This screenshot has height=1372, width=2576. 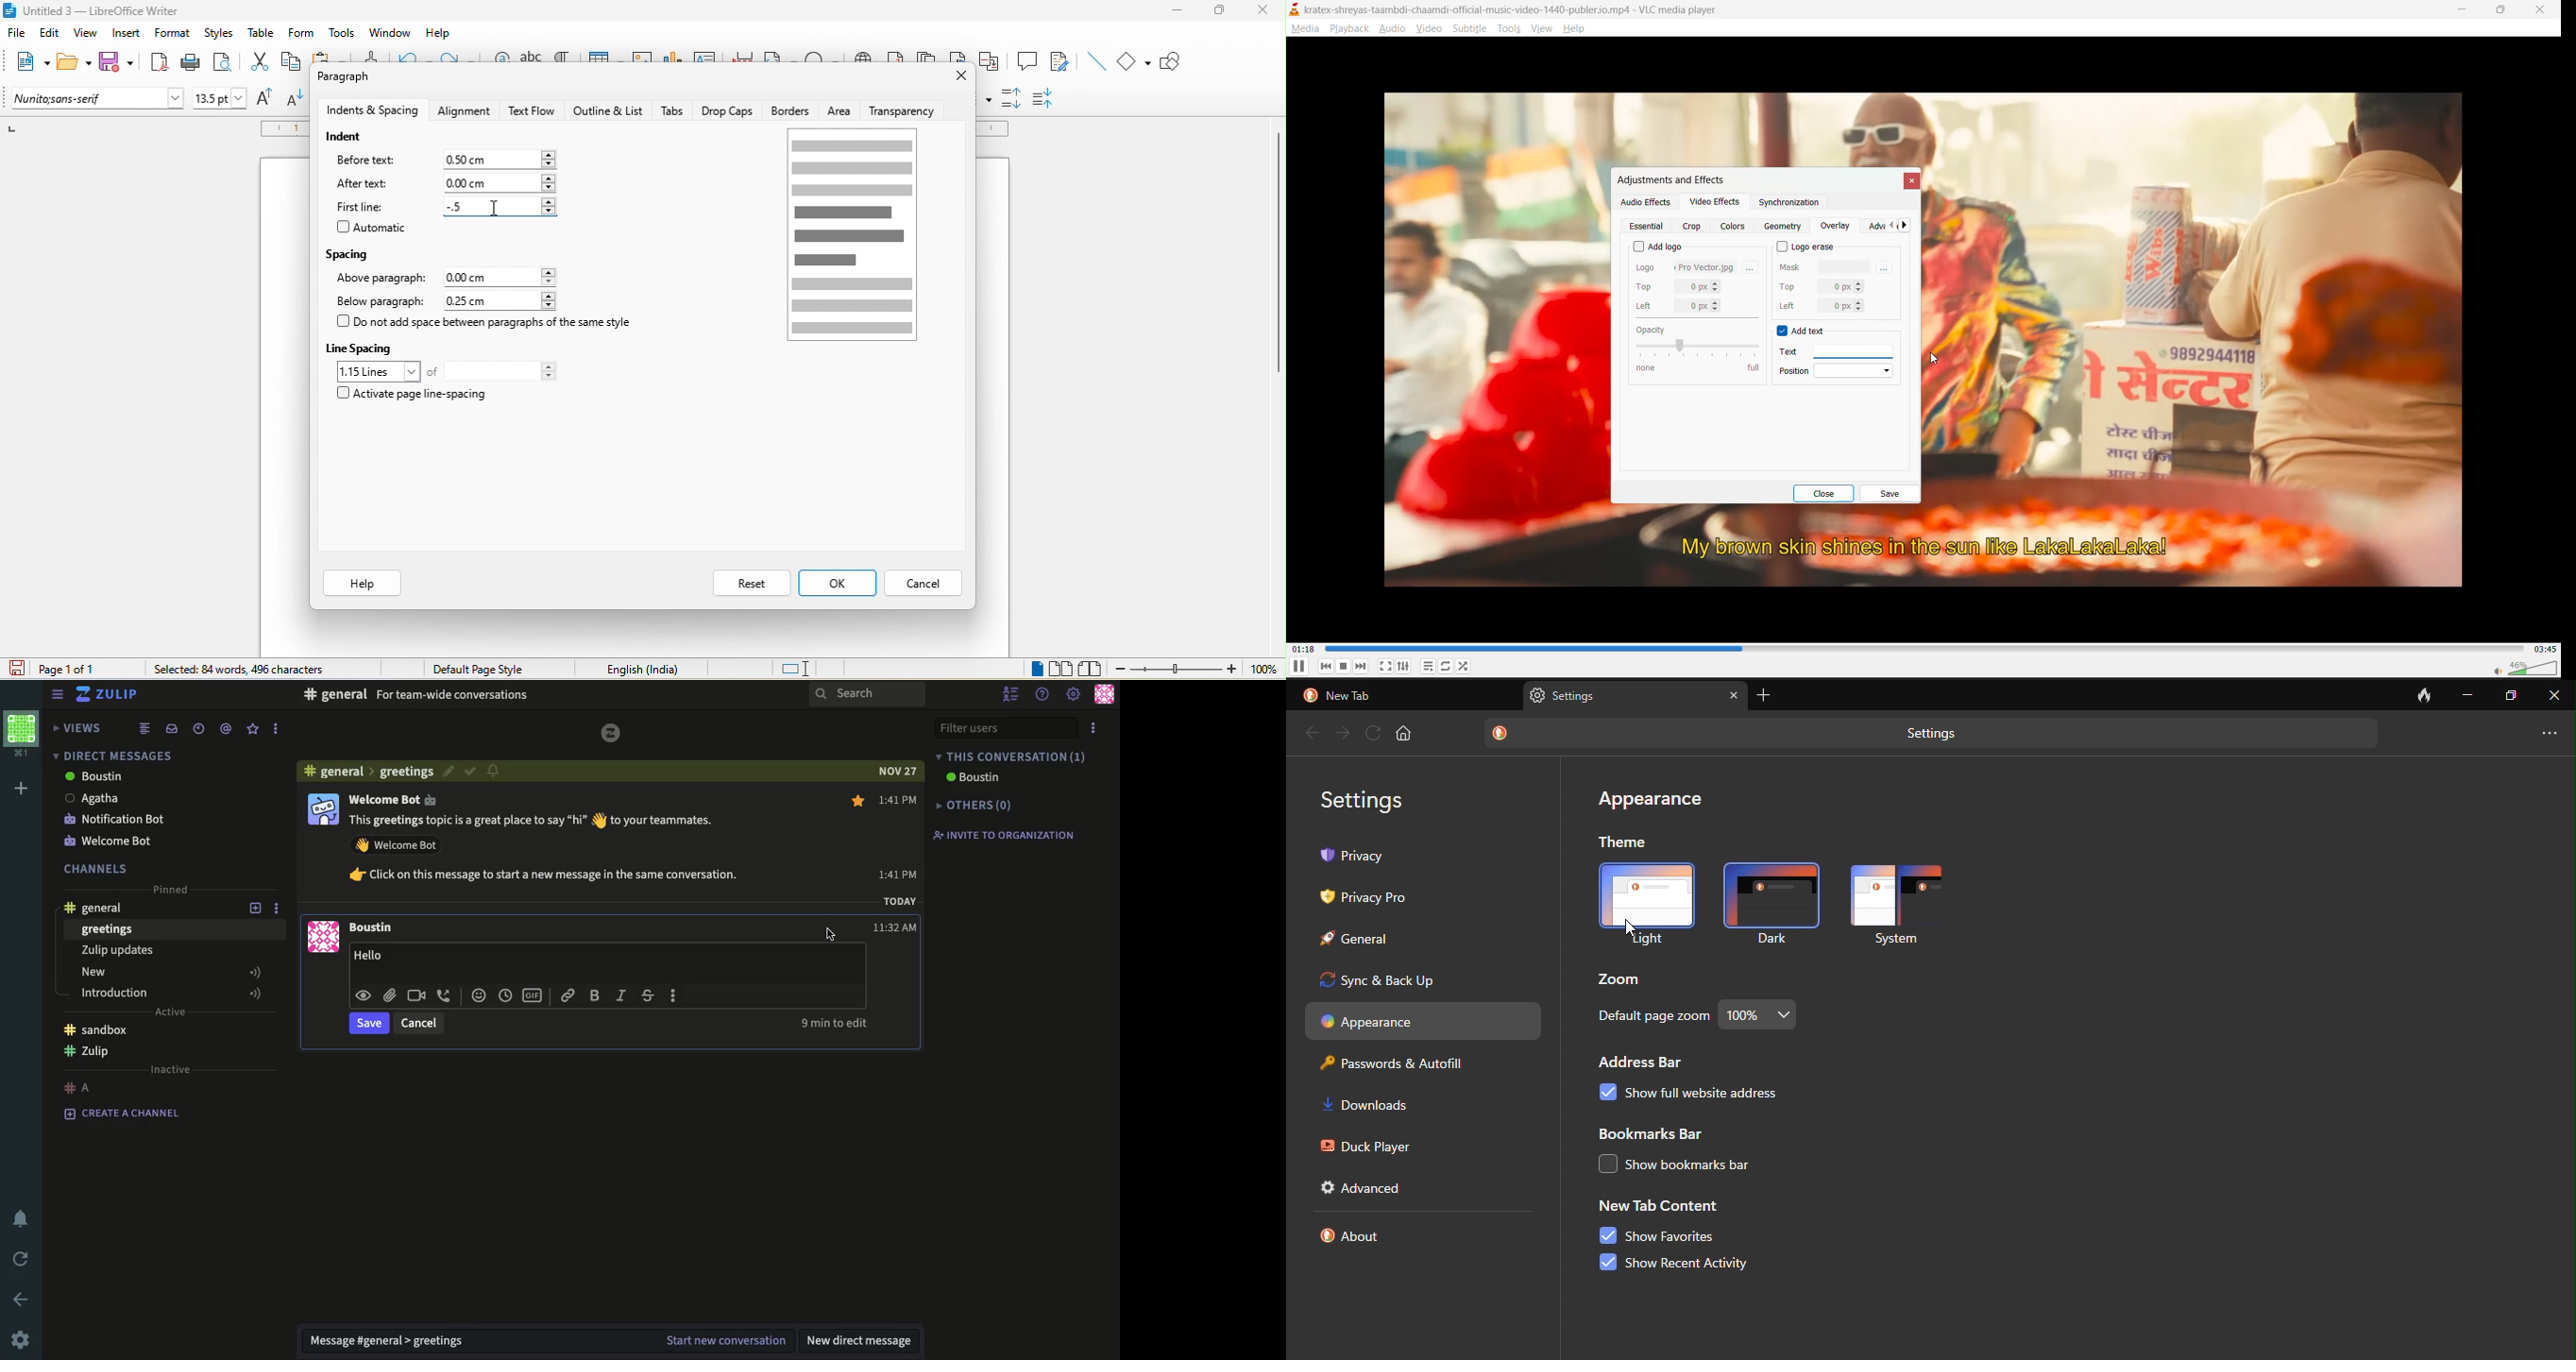 I want to click on checkbox, so click(x=342, y=321).